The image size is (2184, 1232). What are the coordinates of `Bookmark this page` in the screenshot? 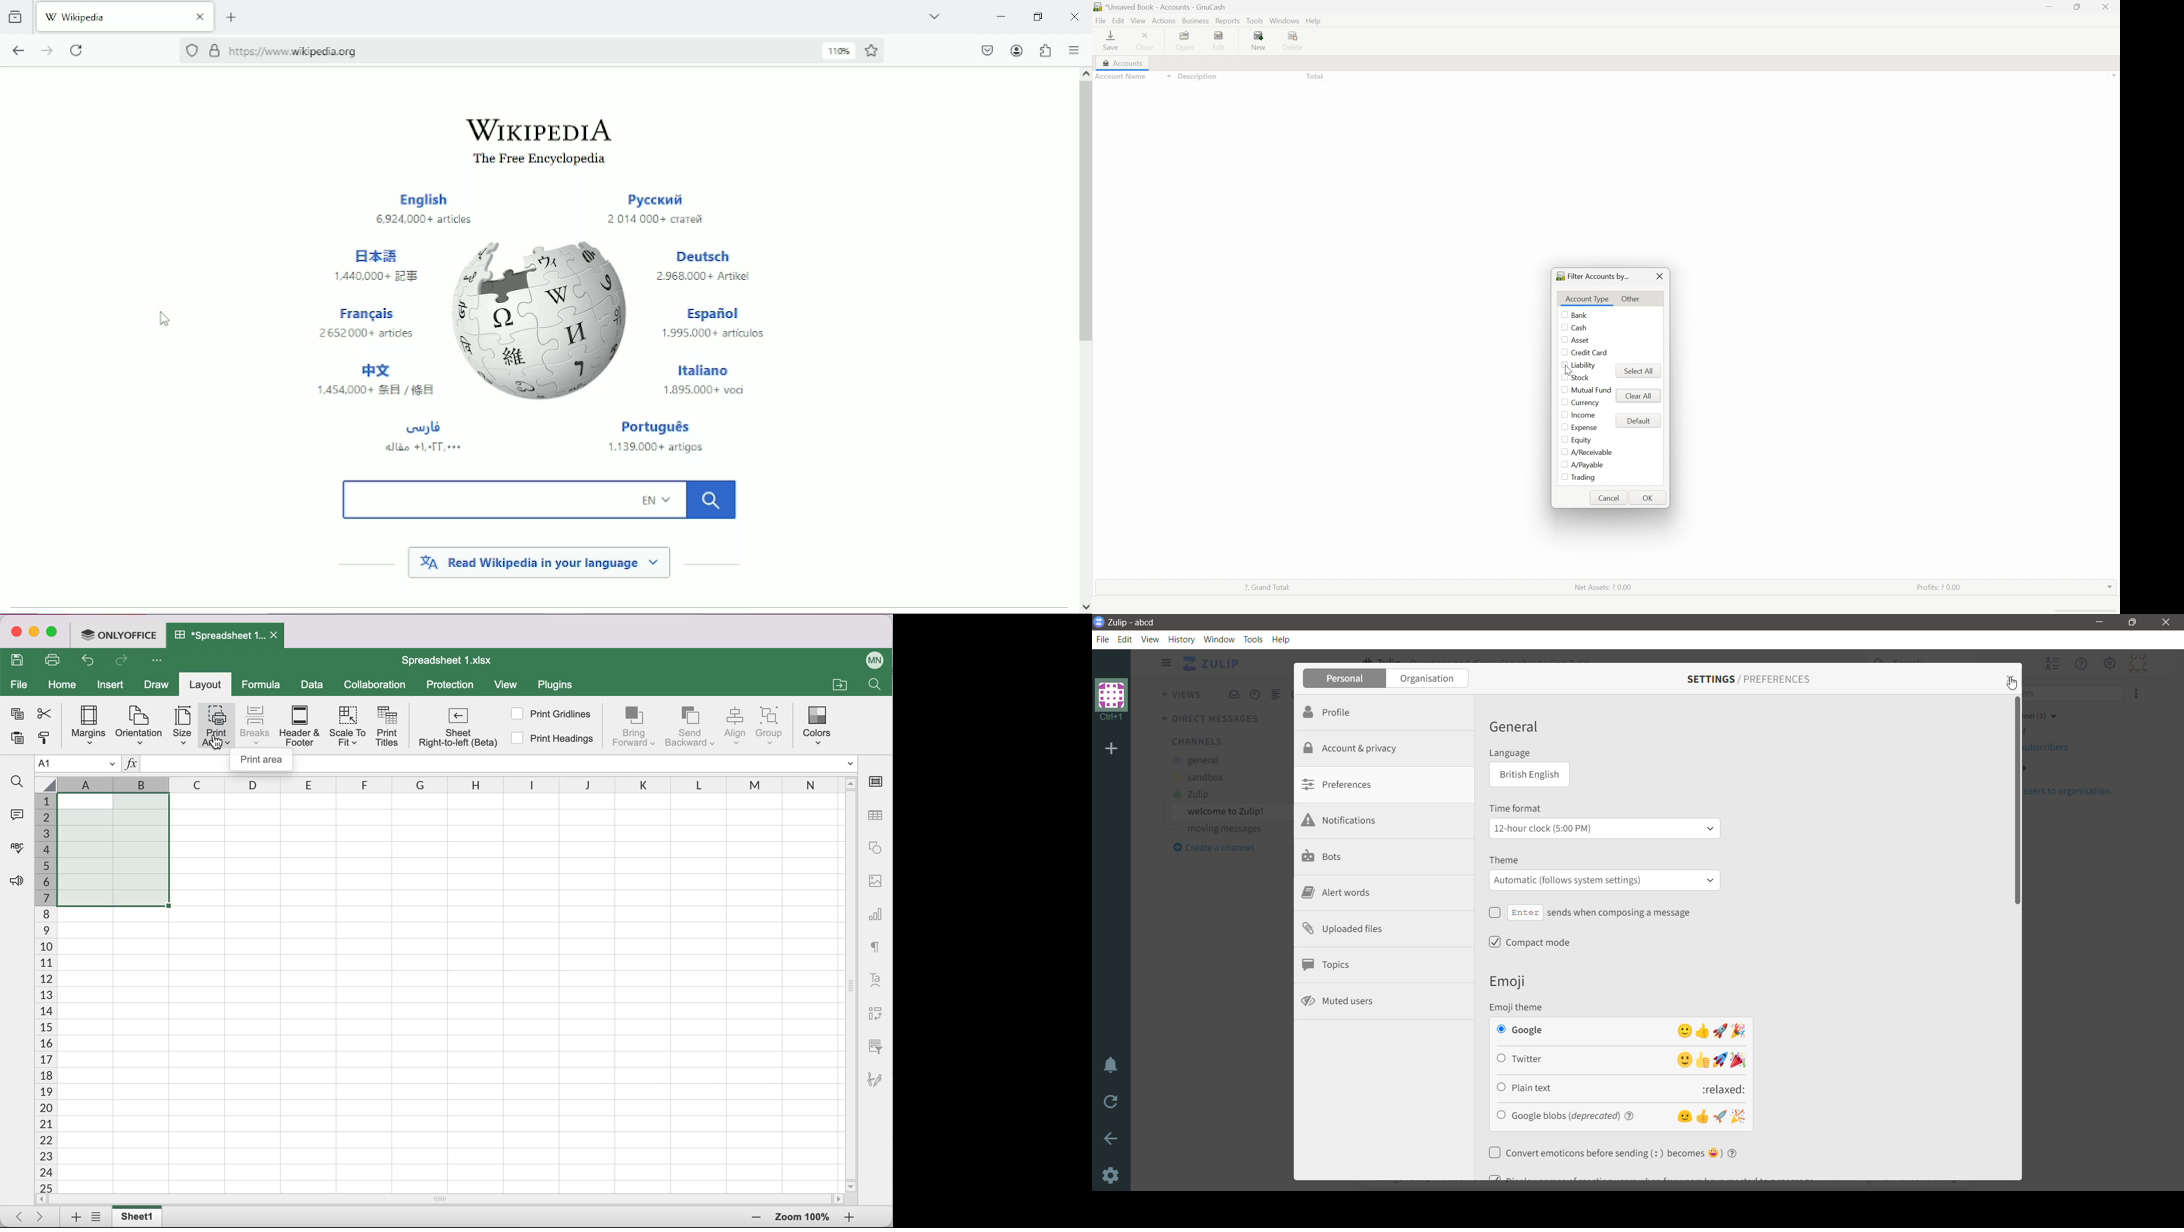 It's located at (871, 51).